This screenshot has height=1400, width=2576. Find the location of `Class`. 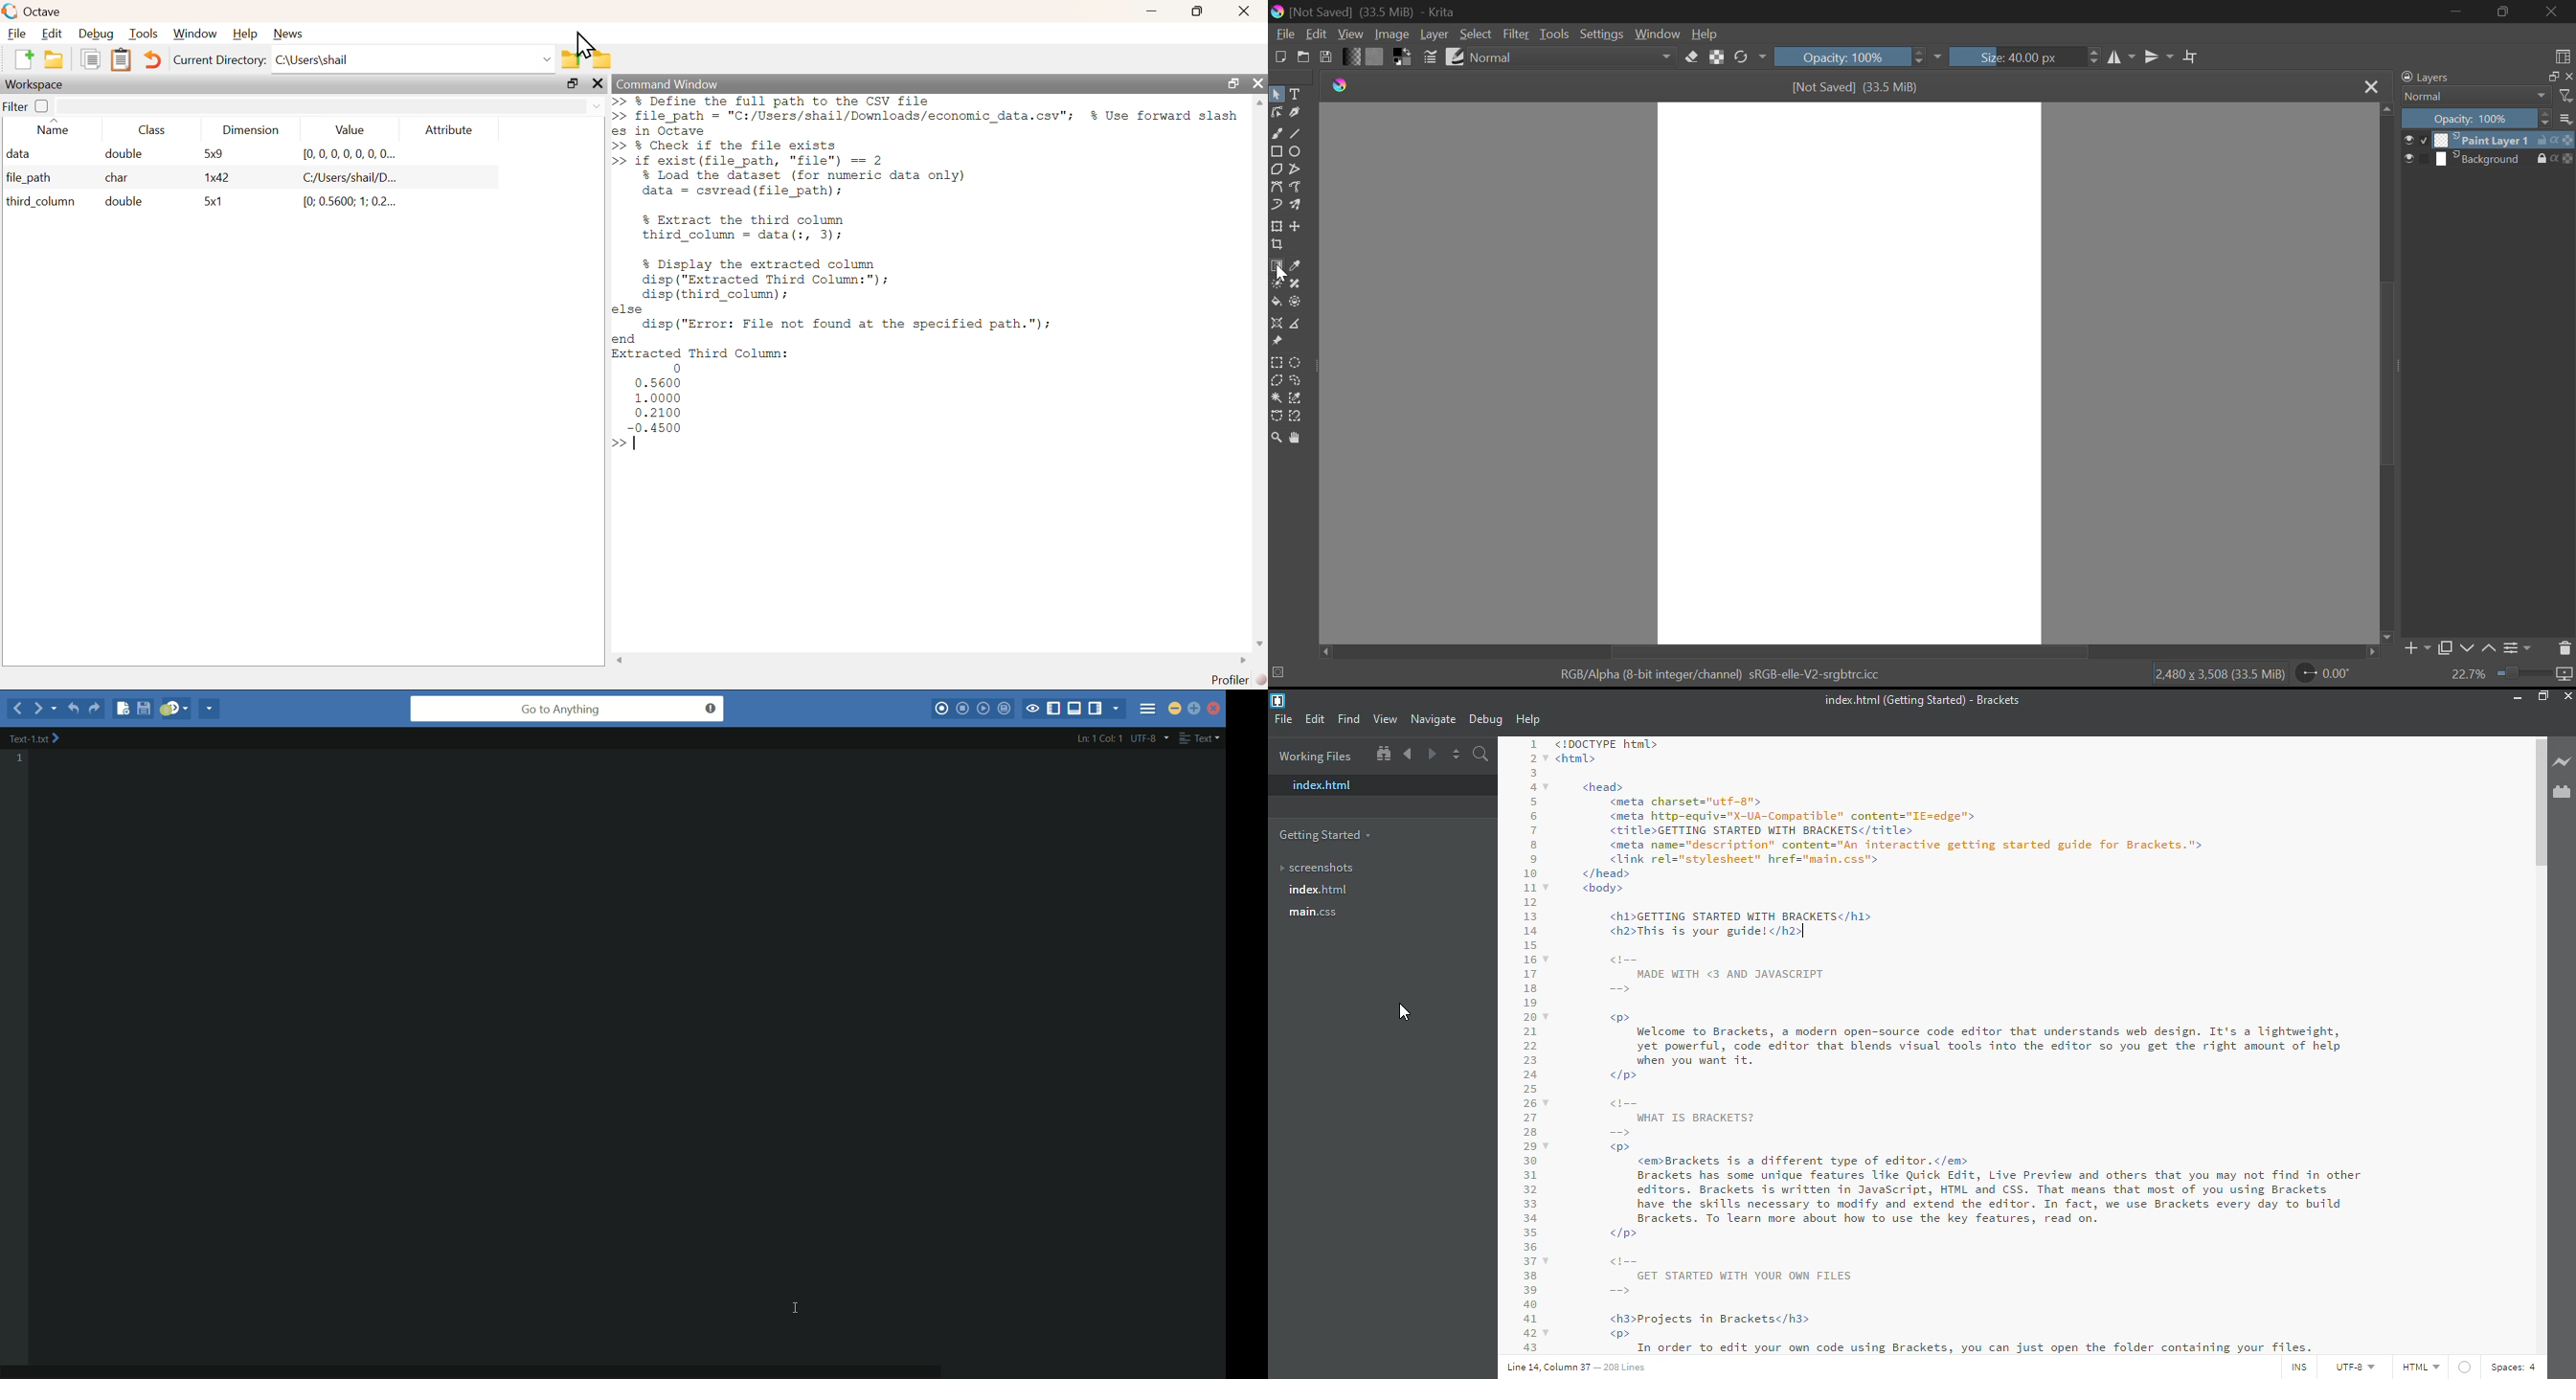

Class is located at coordinates (157, 128).